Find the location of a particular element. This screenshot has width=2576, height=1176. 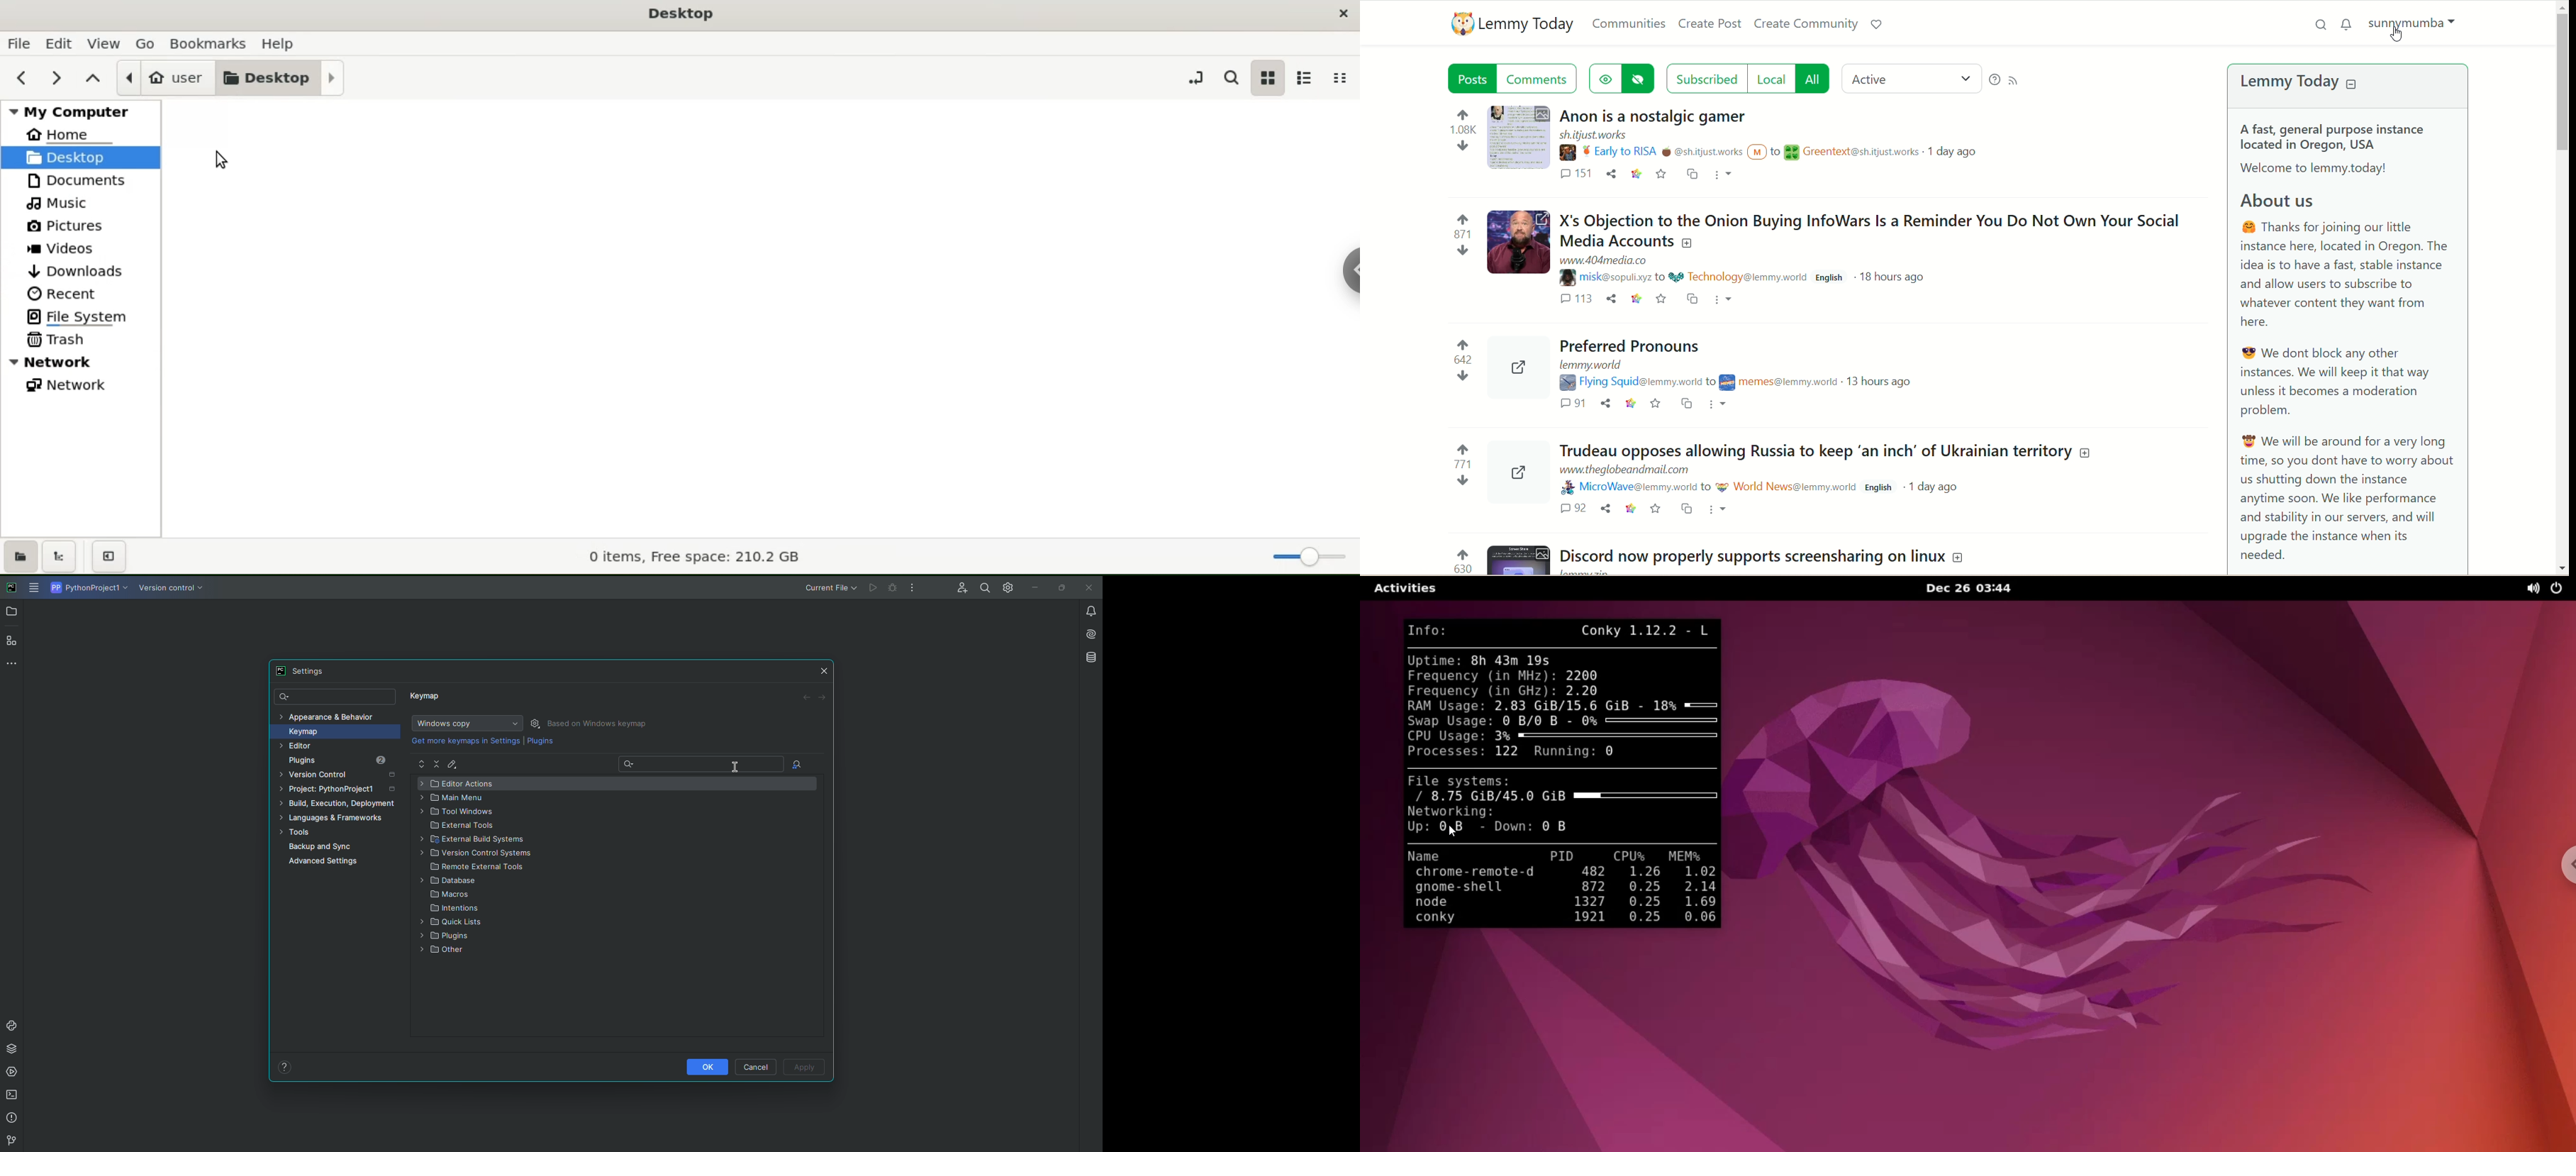

share is located at coordinates (1611, 174).